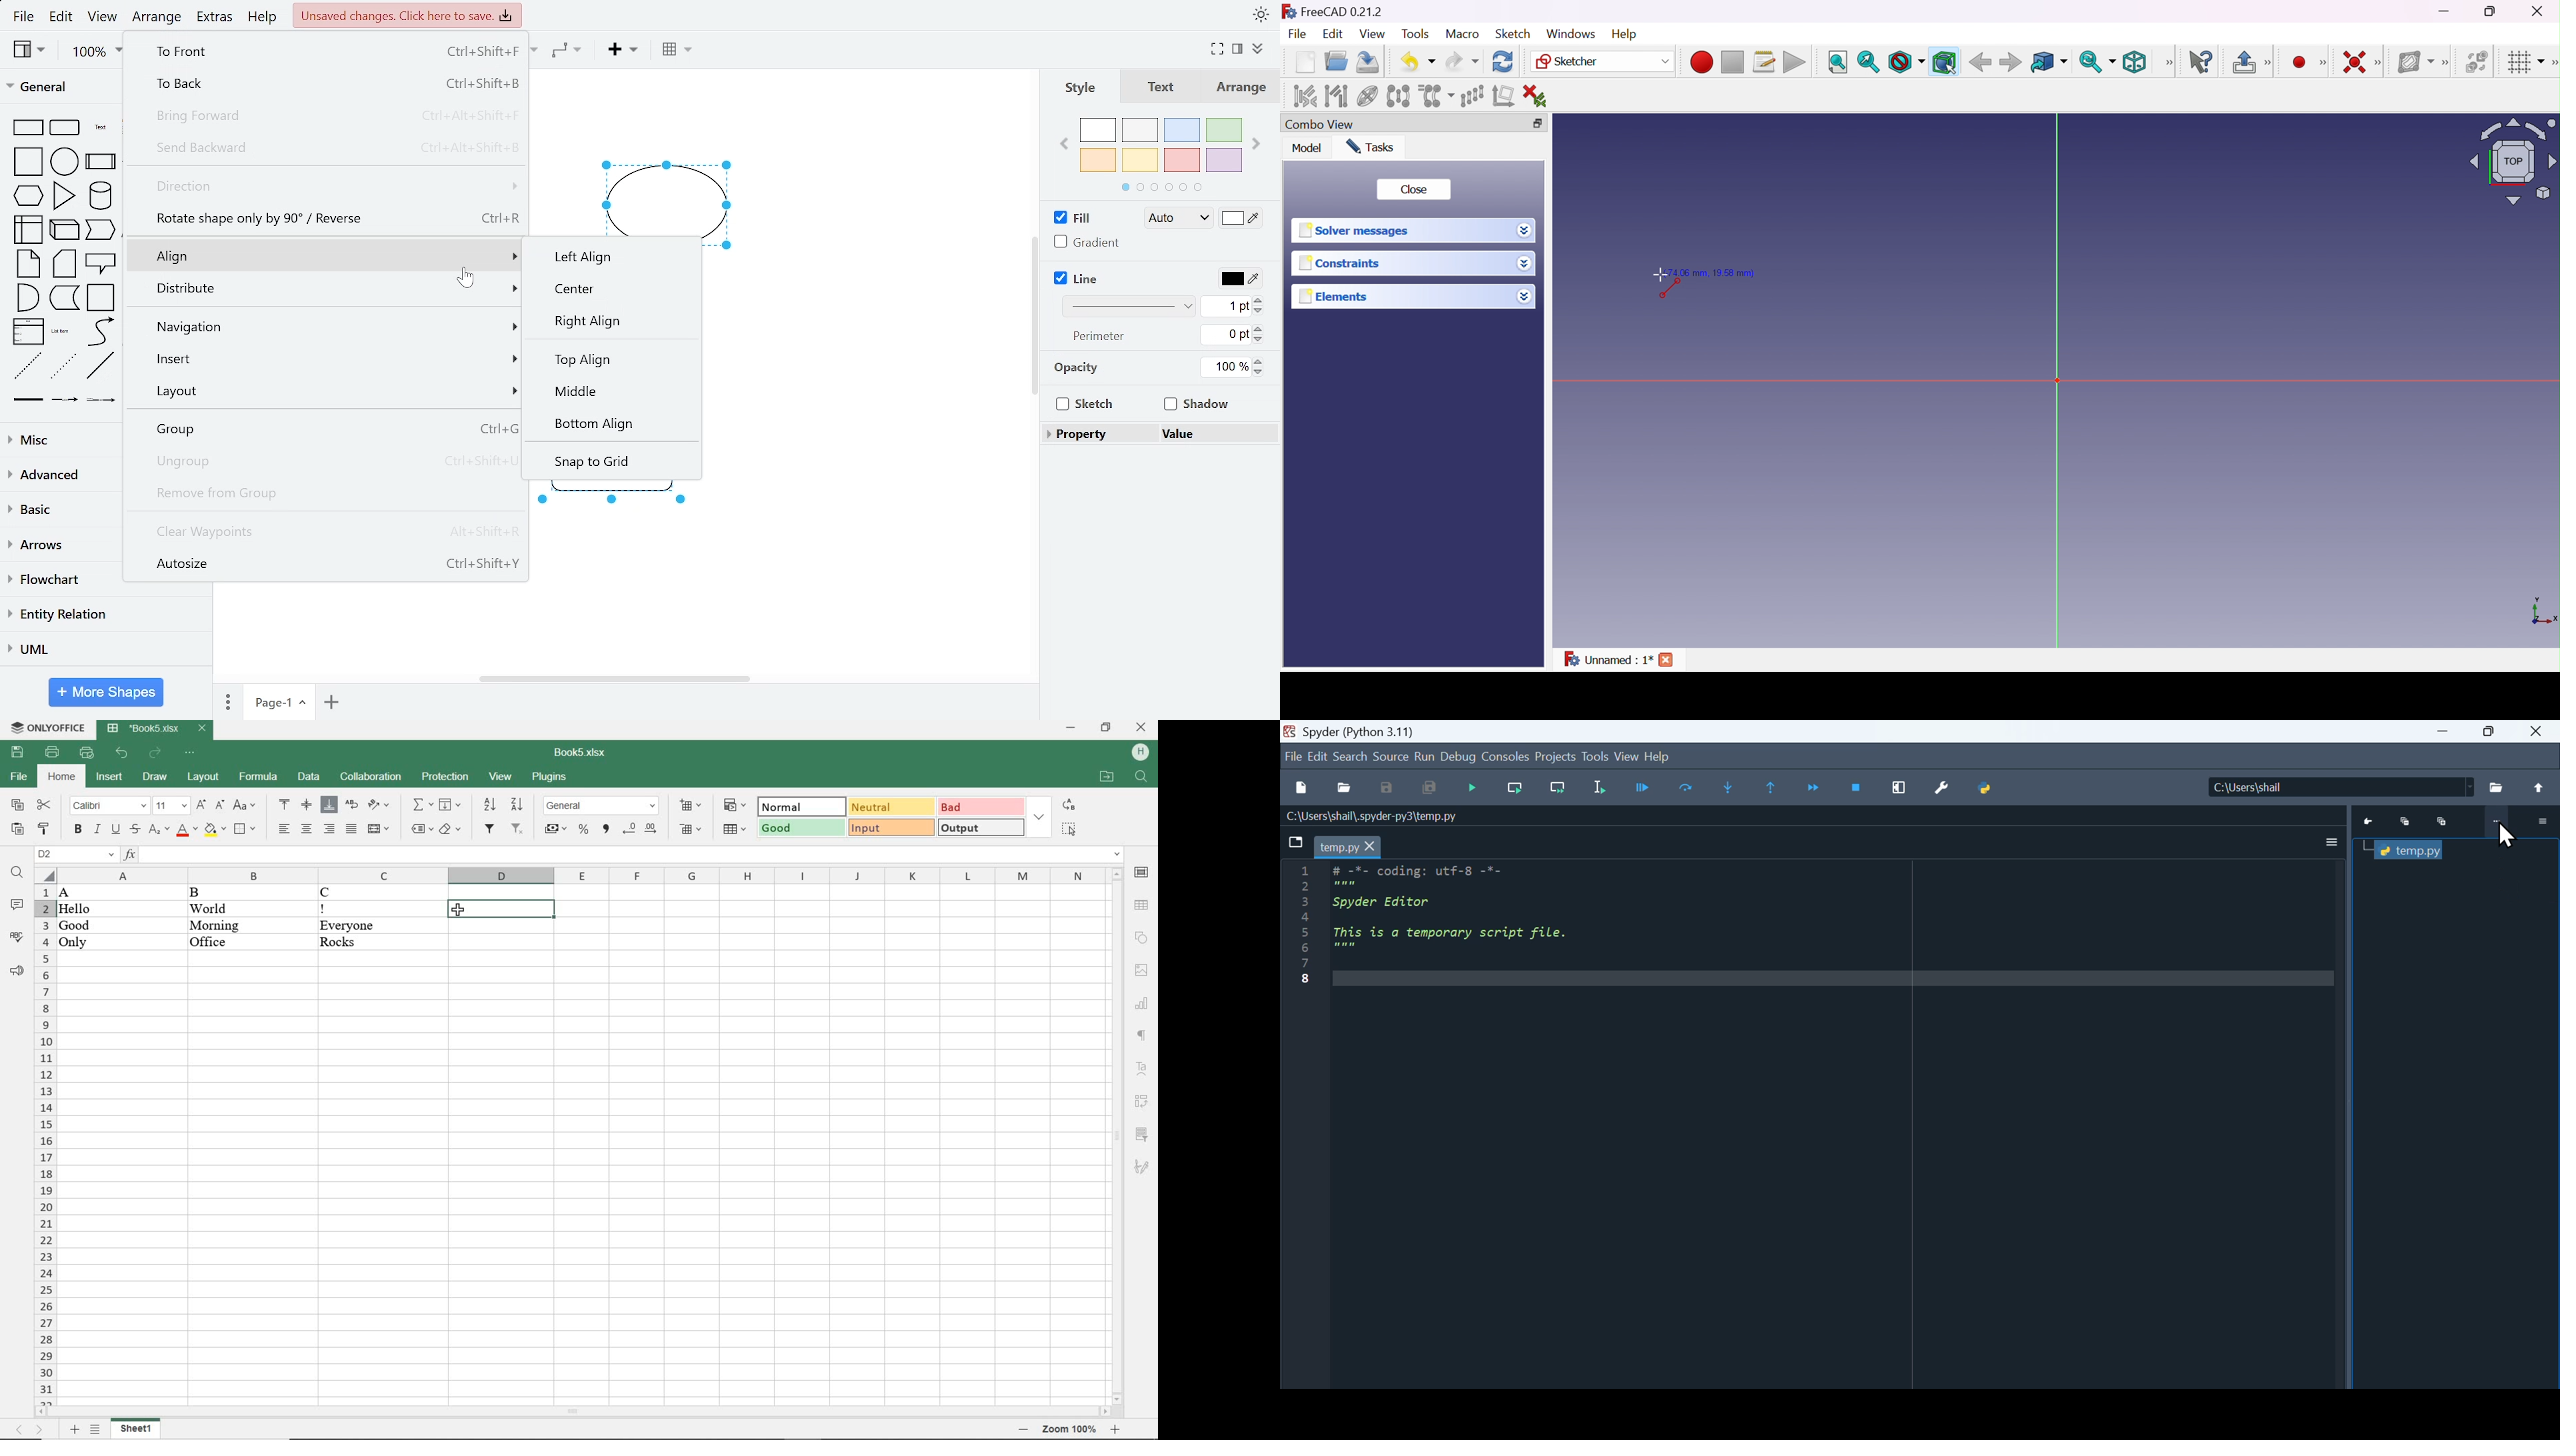 The height and width of the screenshot is (1456, 2576). Describe the element at coordinates (1417, 61) in the screenshot. I see `Undo` at that location.